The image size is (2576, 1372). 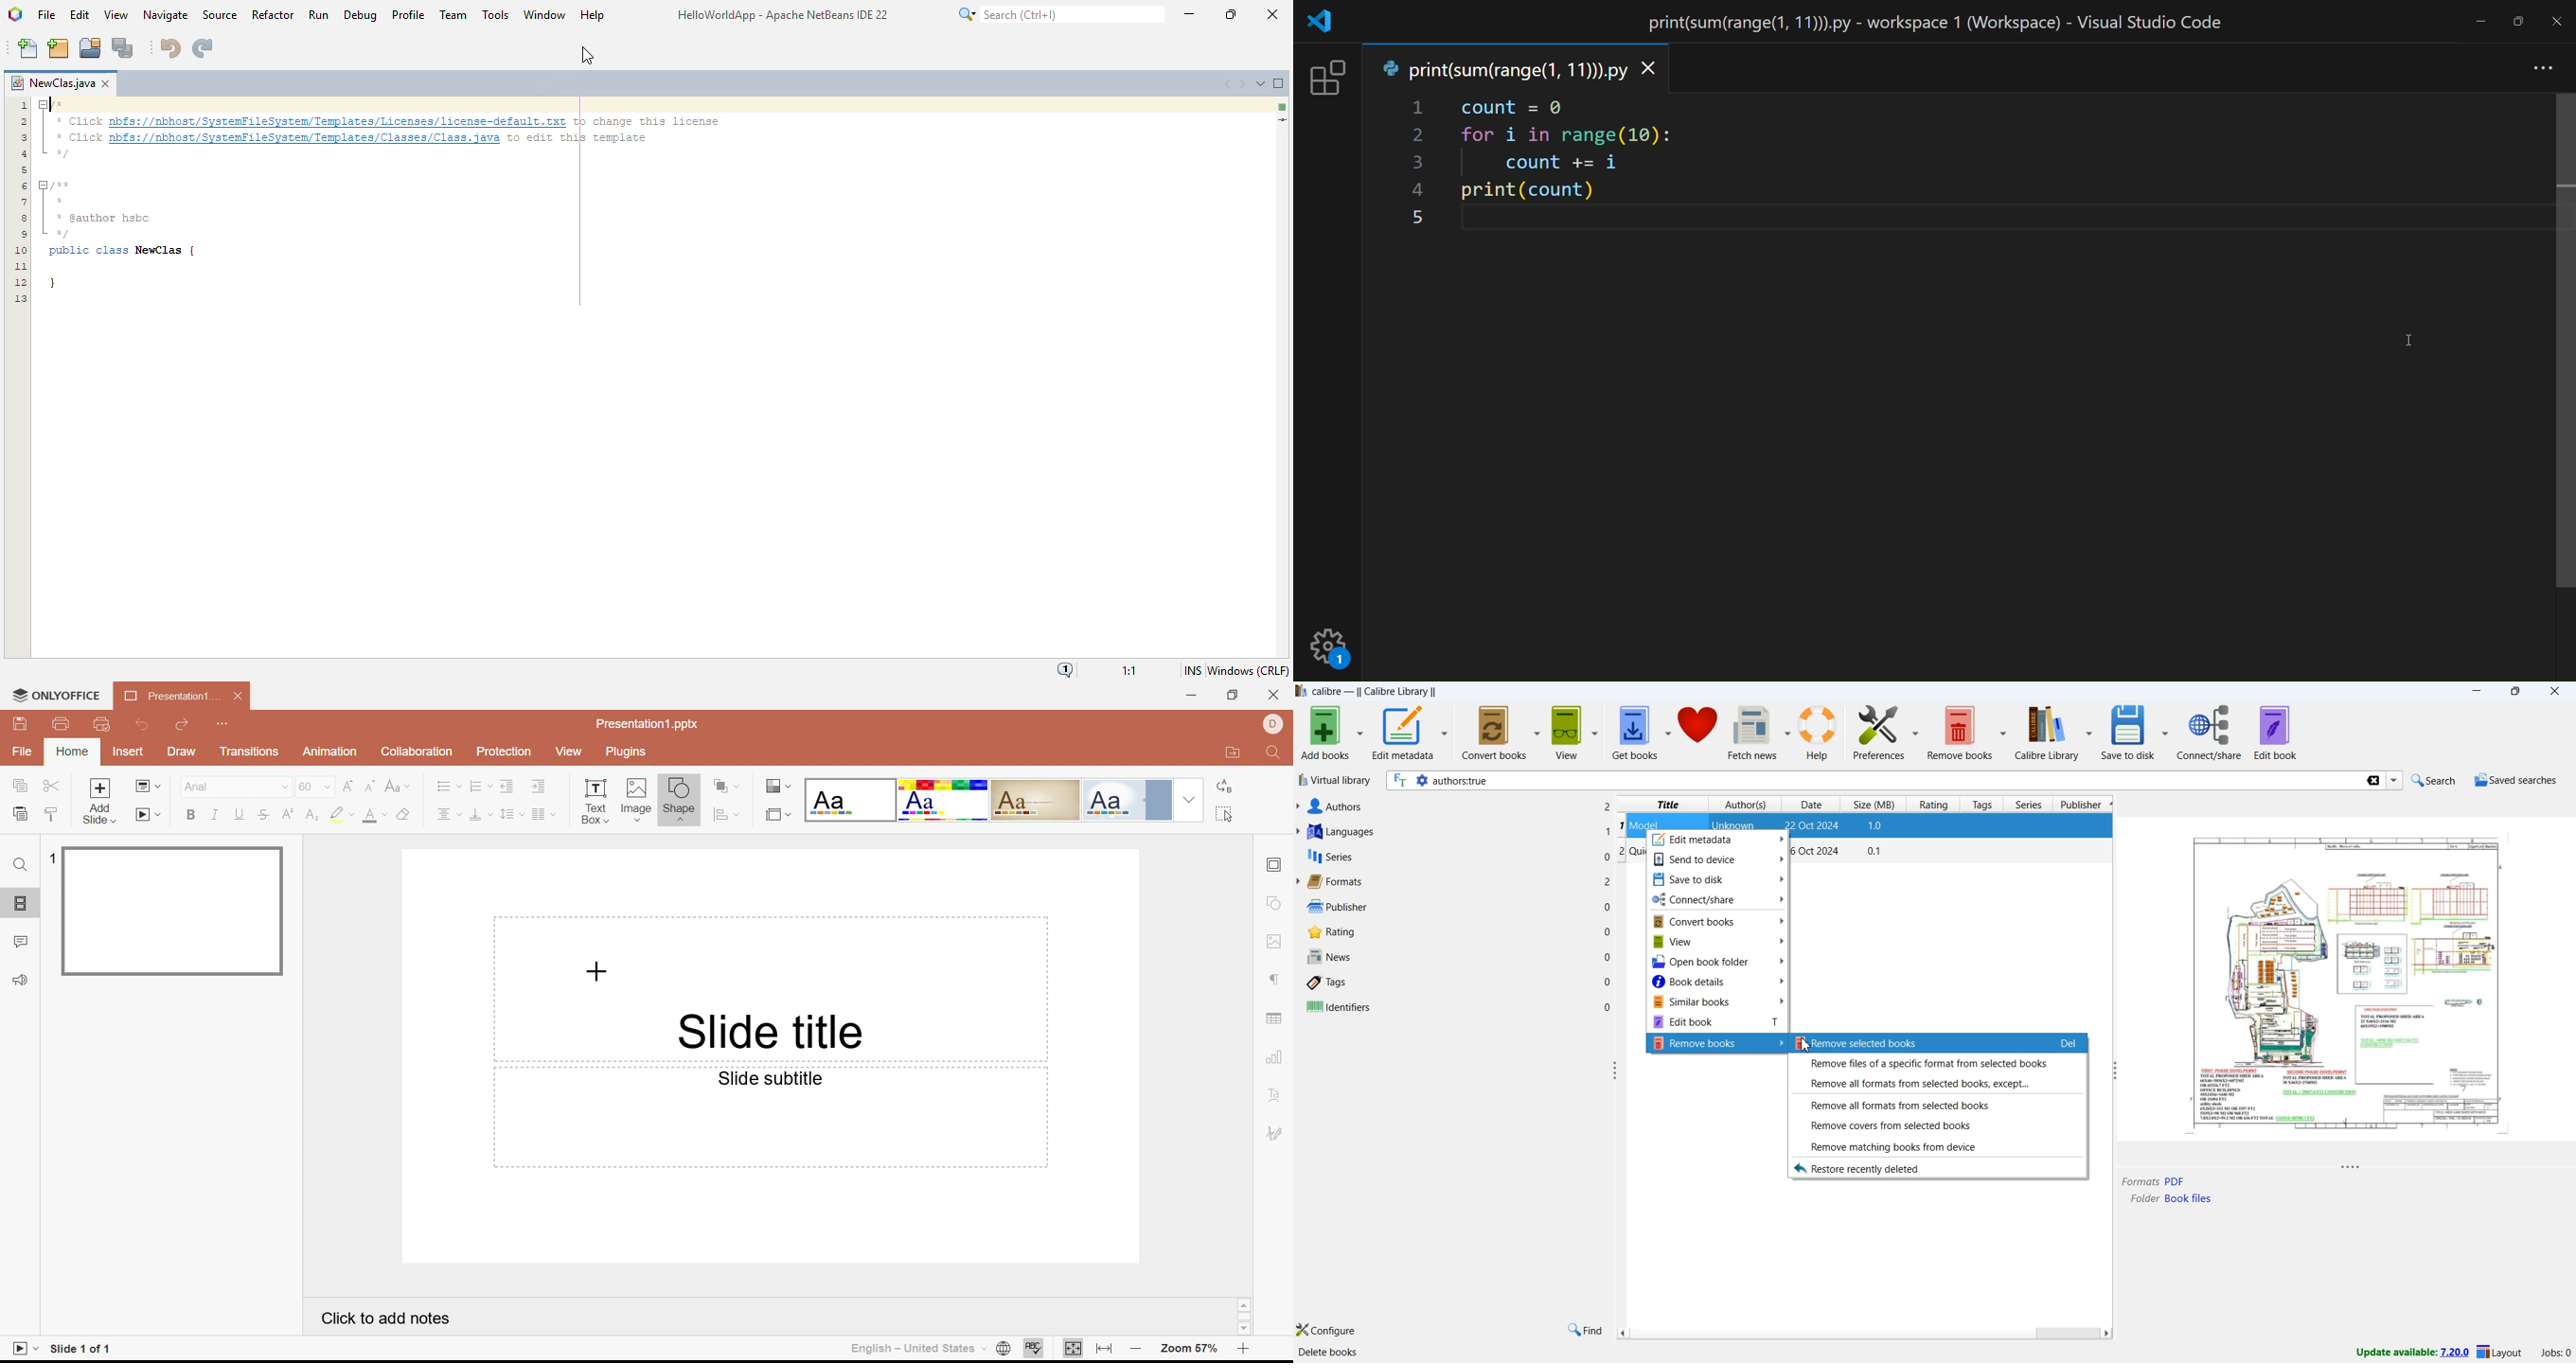 What do you see at coordinates (2135, 733) in the screenshot?
I see `save to disk` at bounding box center [2135, 733].